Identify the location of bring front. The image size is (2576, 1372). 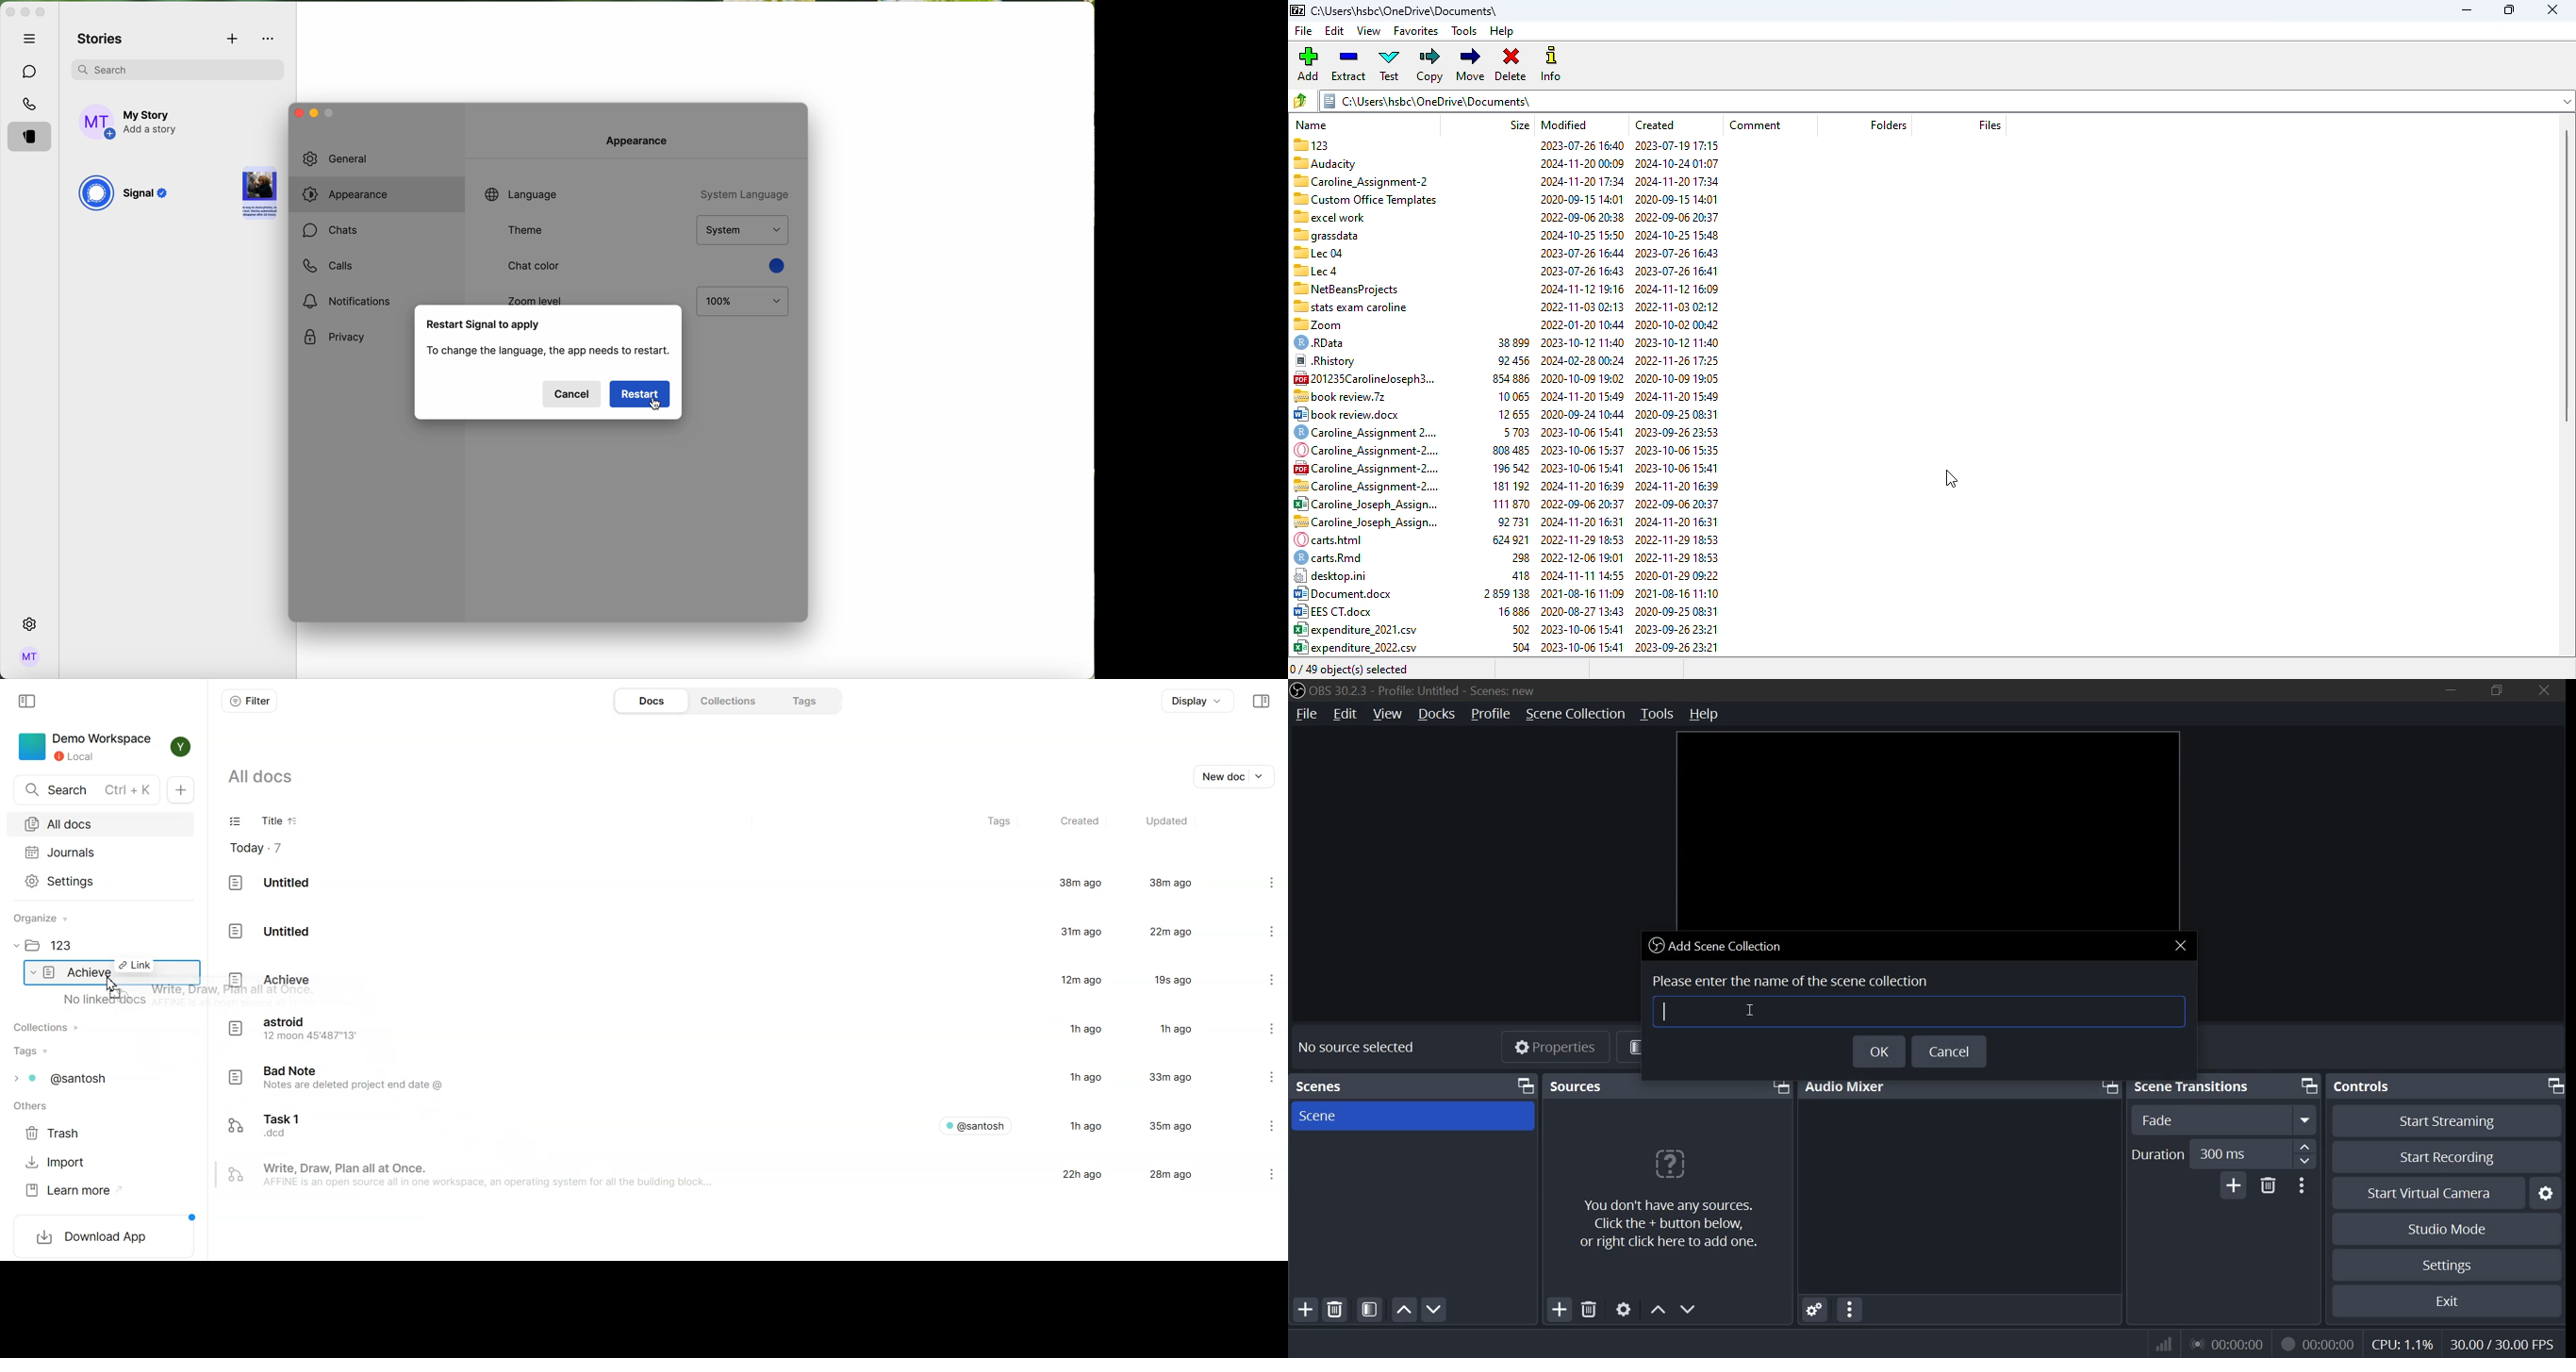
(2306, 1085).